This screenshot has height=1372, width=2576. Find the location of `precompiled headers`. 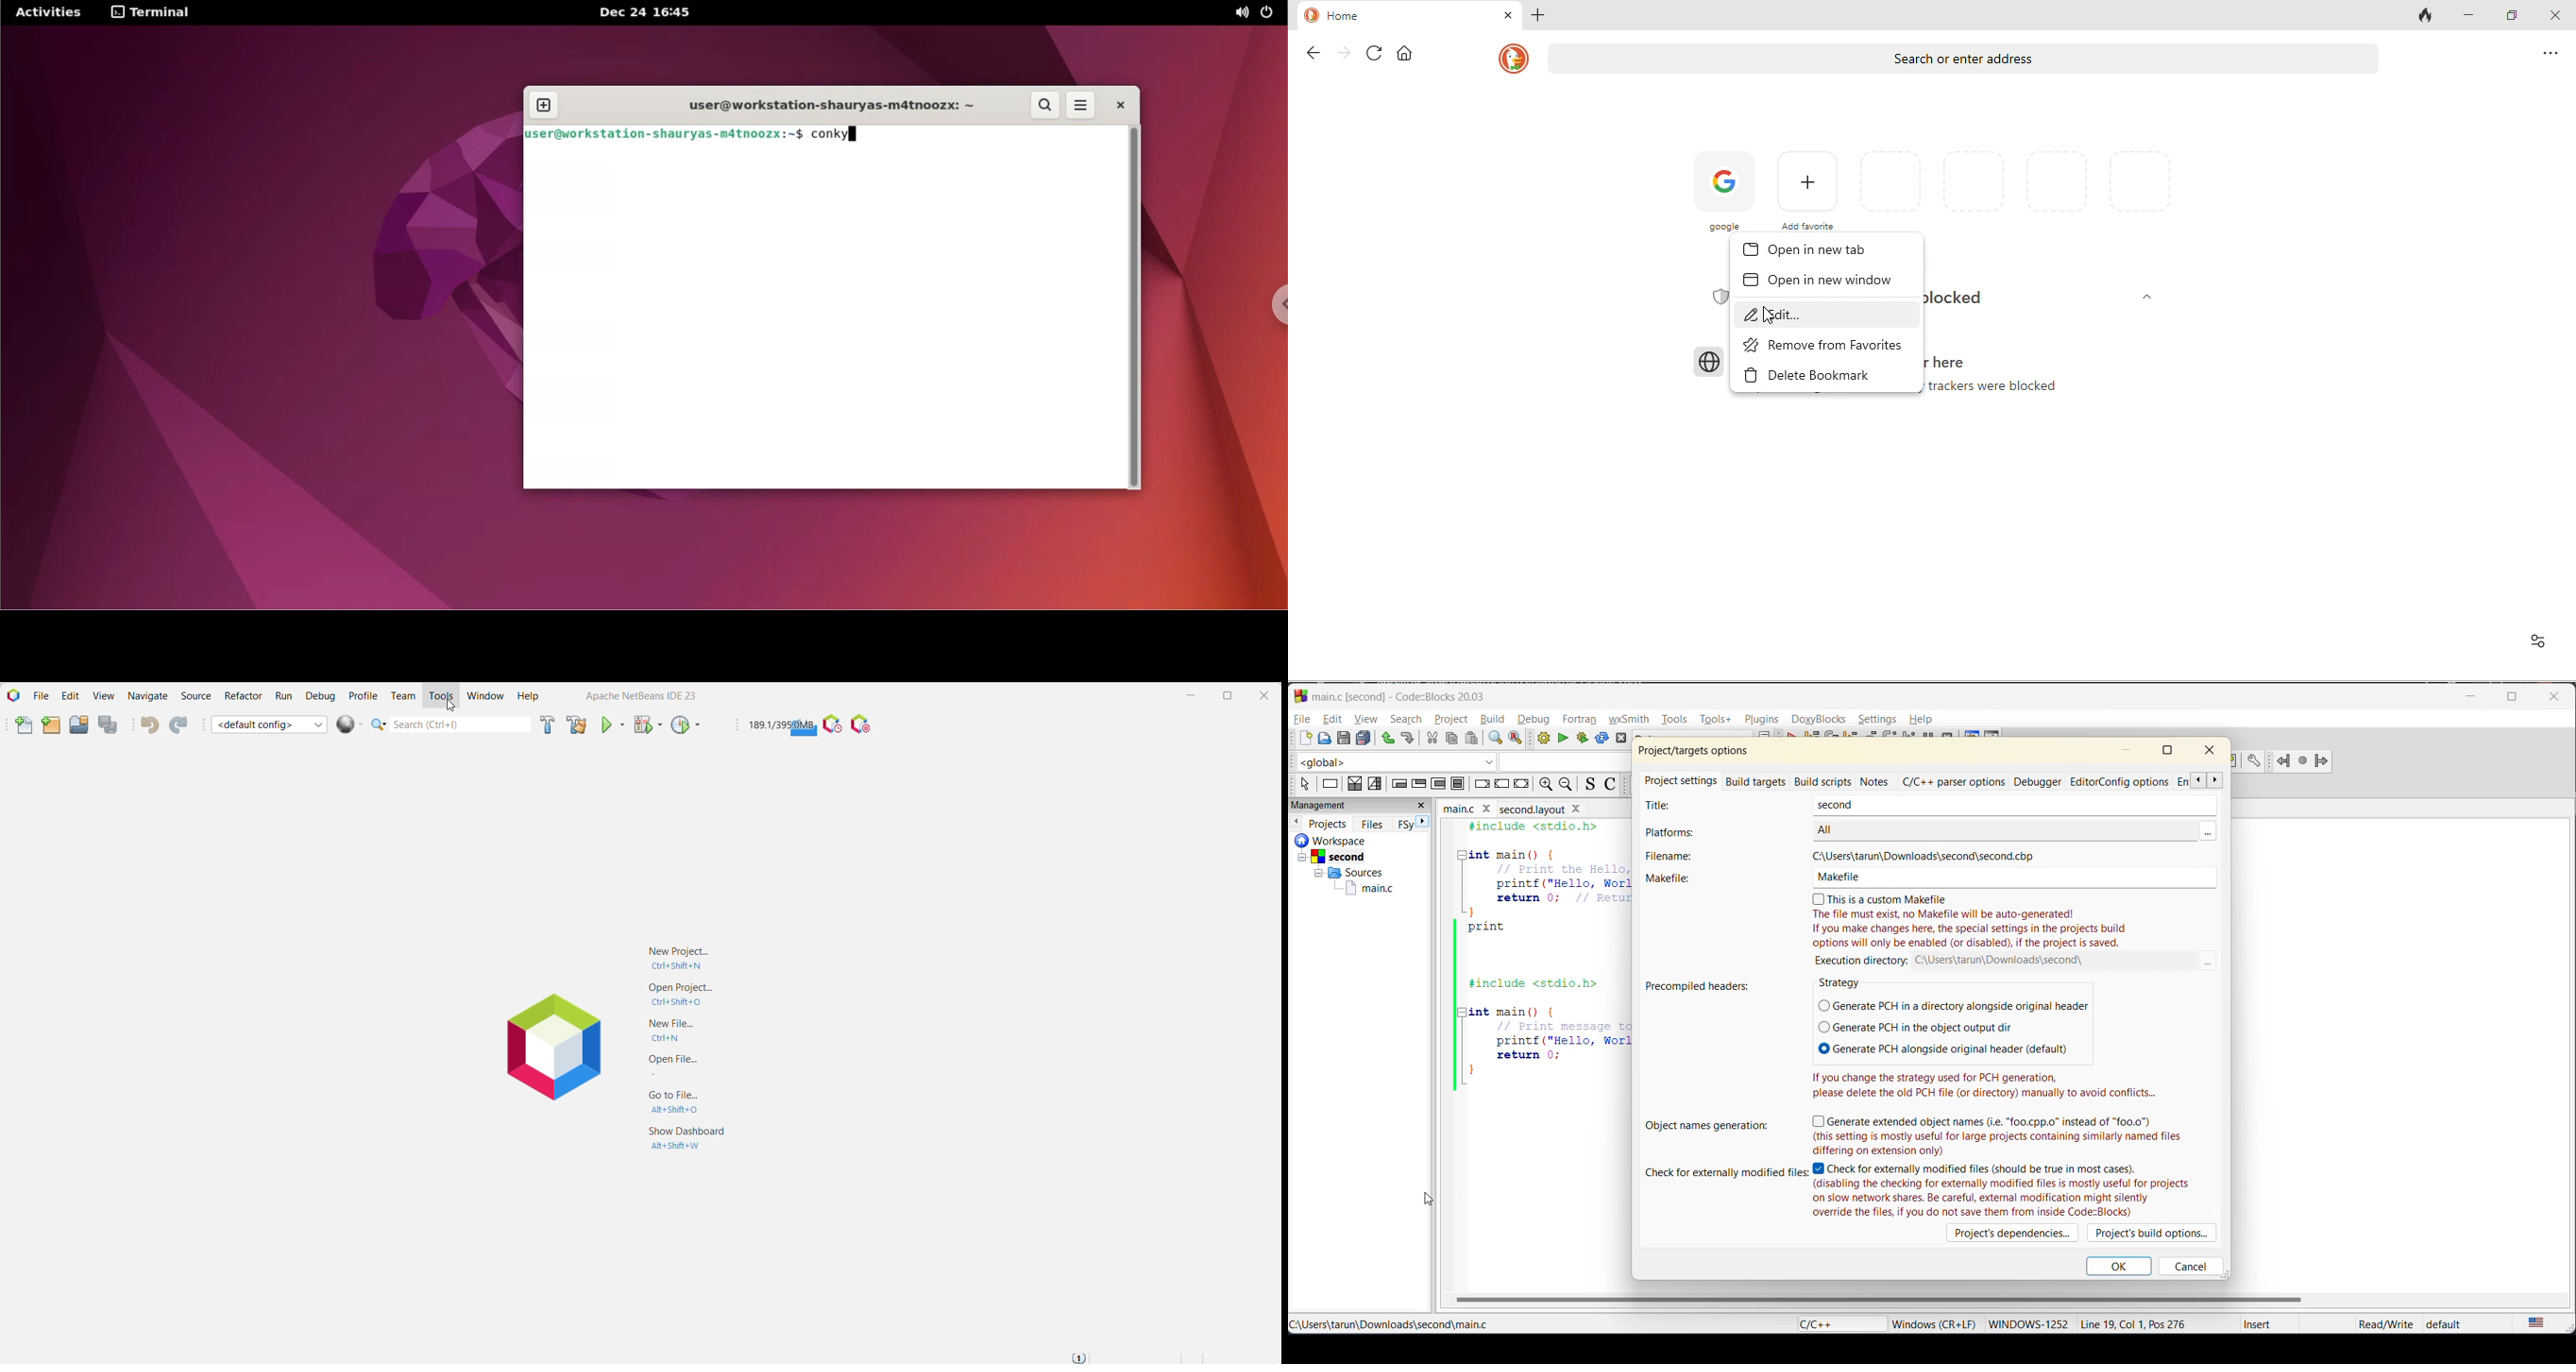

precompiled headers is located at coordinates (1694, 984).